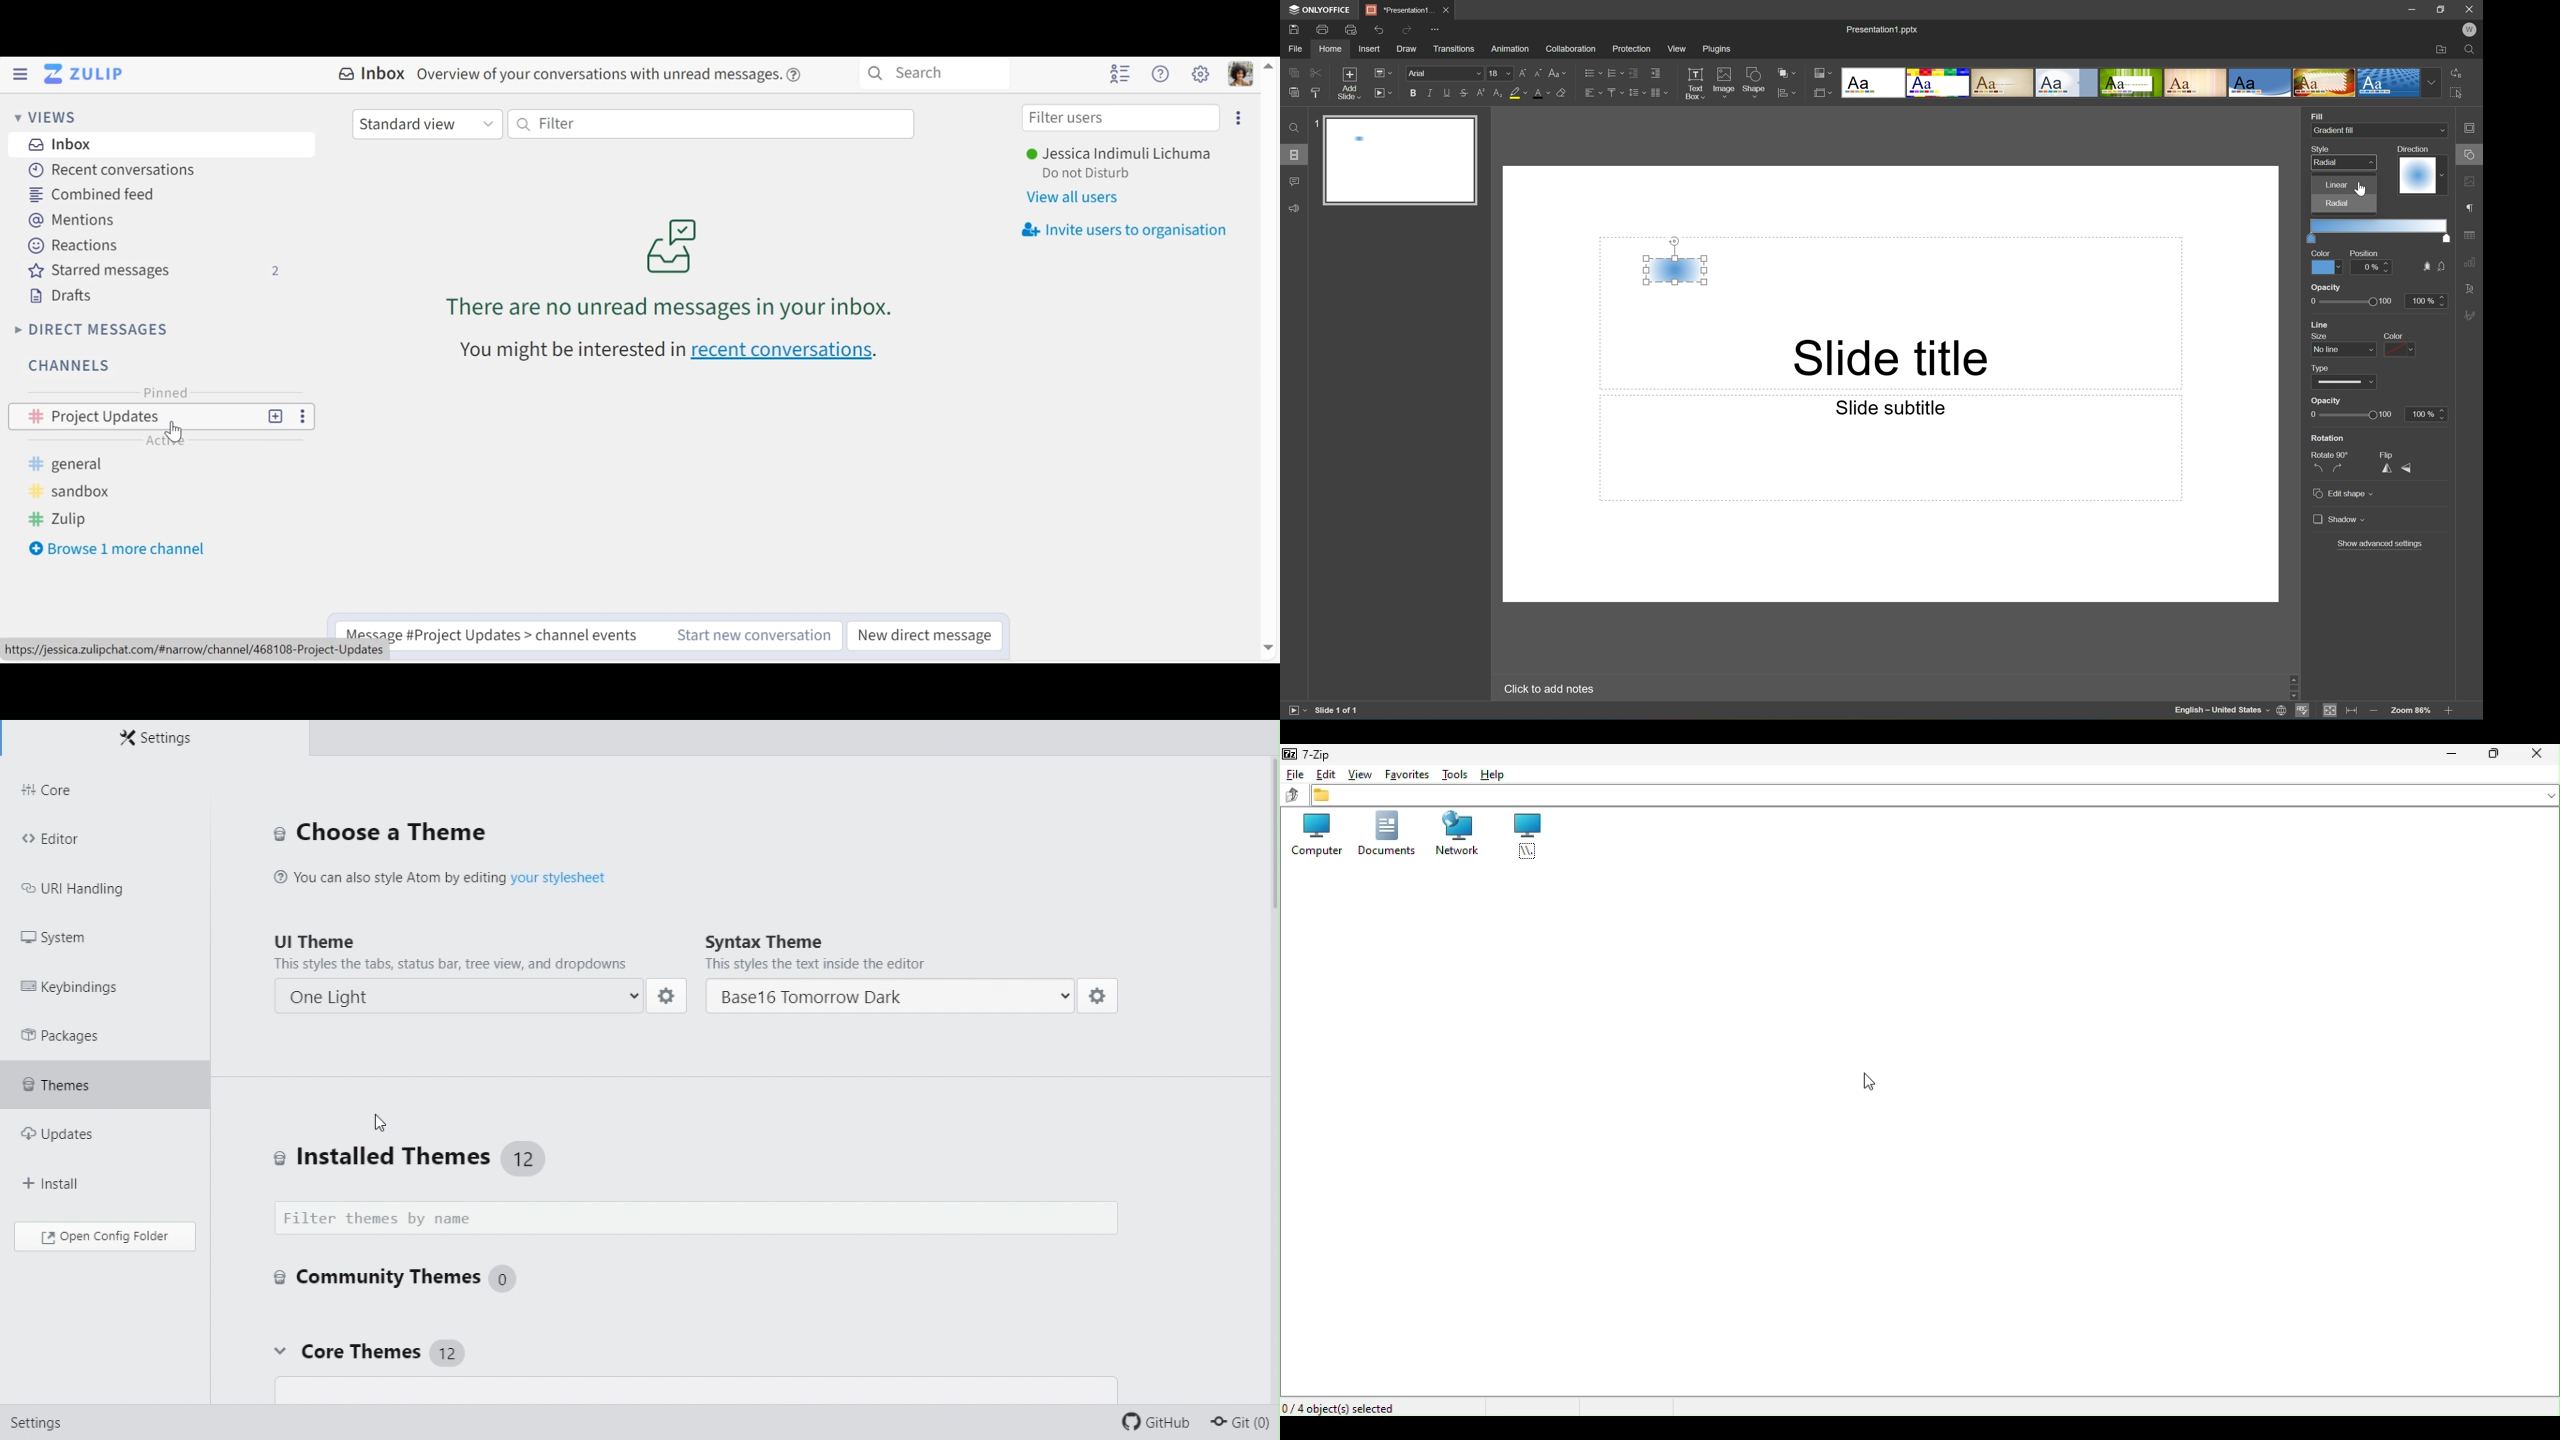  What do you see at coordinates (61, 296) in the screenshot?
I see `Drafts` at bounding box center [61, 296].